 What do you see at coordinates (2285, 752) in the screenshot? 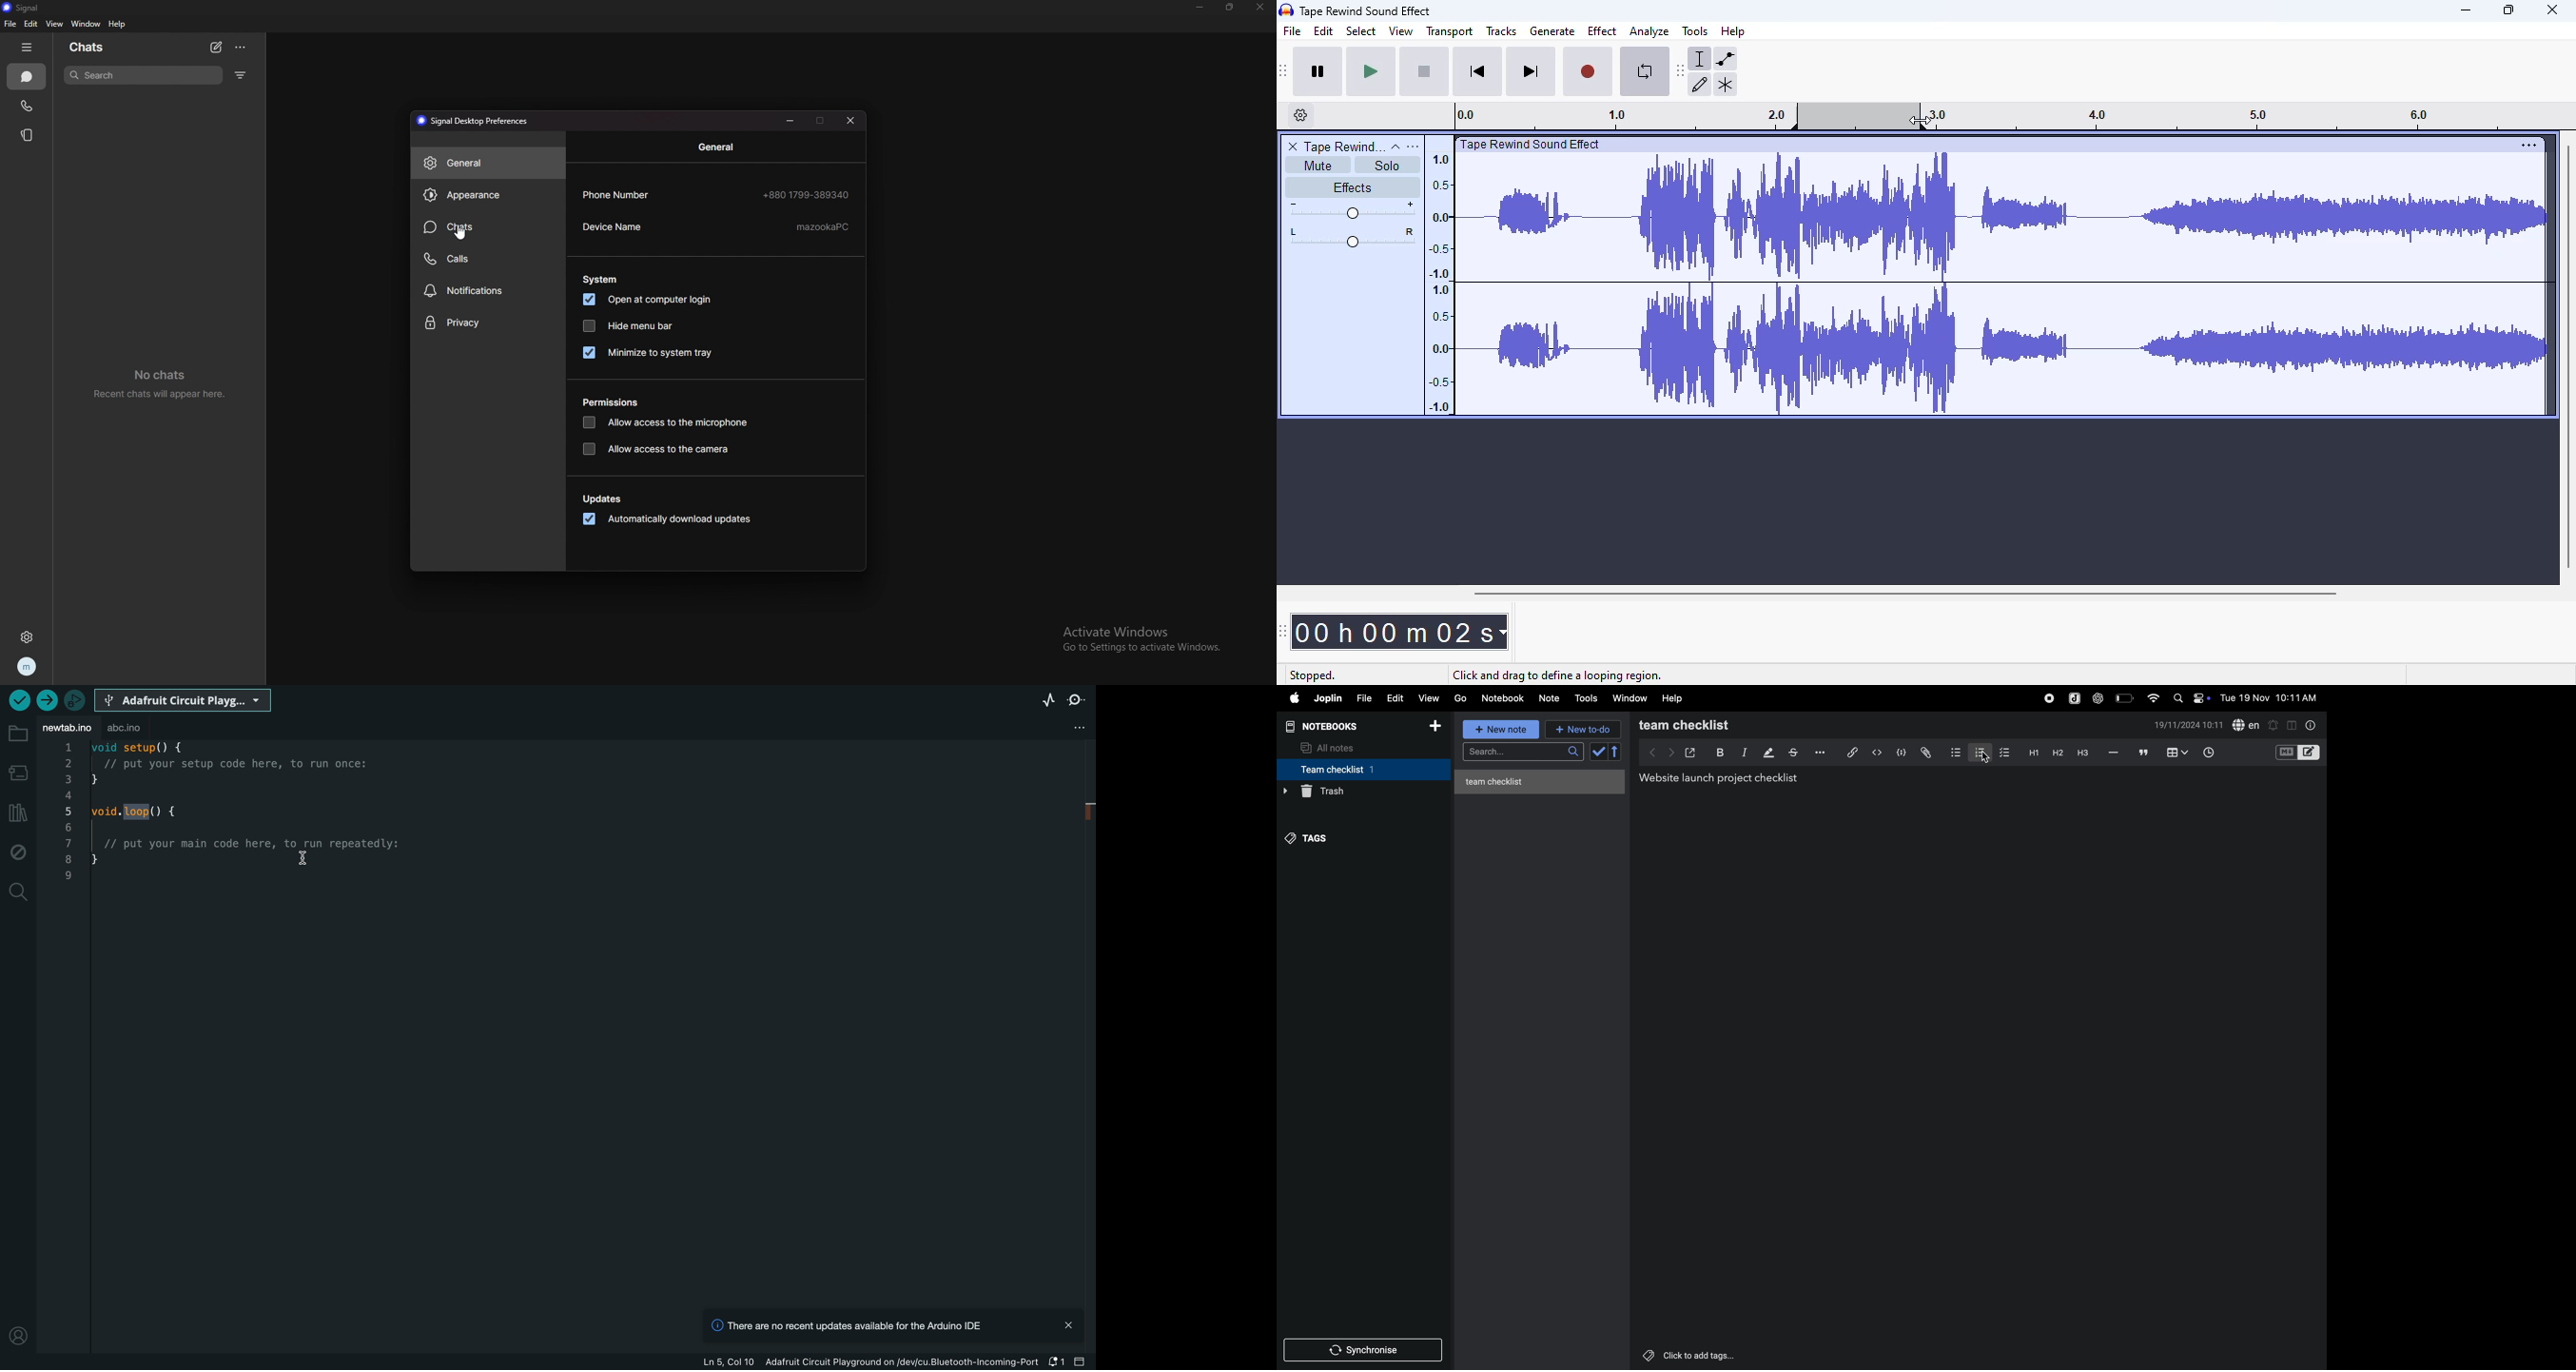
I see `M+` at bounding box center [2285, 752].